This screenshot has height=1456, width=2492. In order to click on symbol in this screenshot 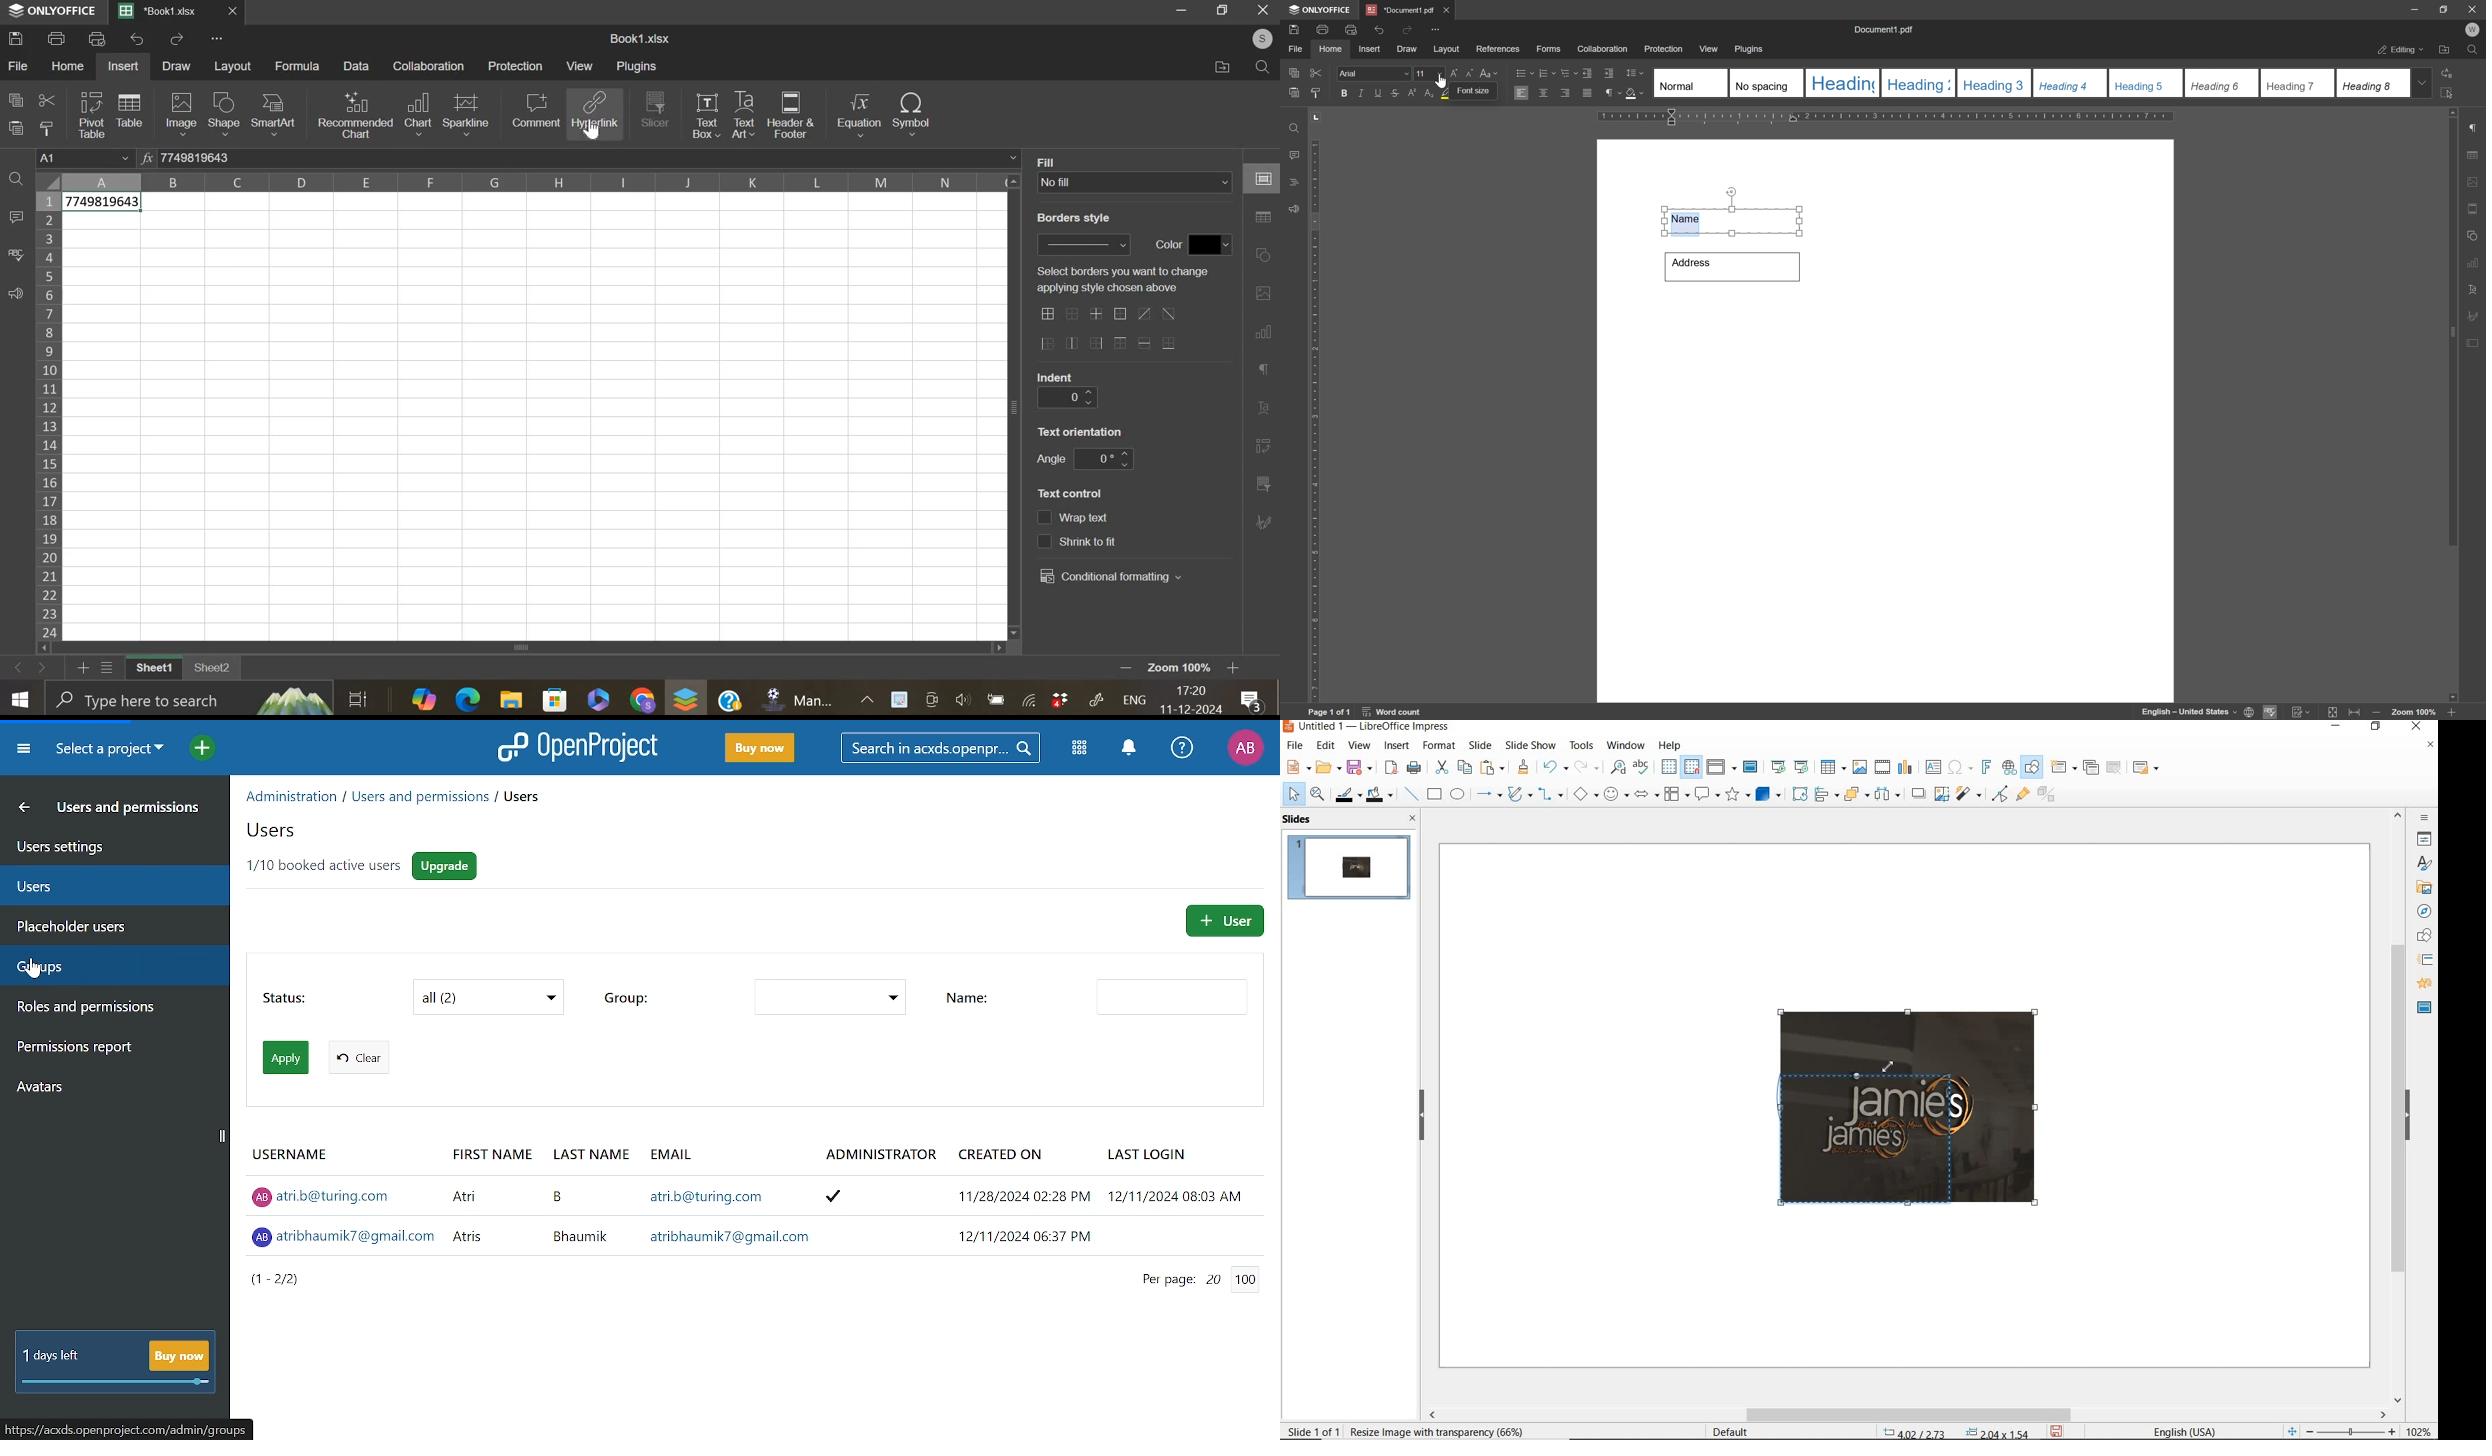, I will do `click(911, 113)`.